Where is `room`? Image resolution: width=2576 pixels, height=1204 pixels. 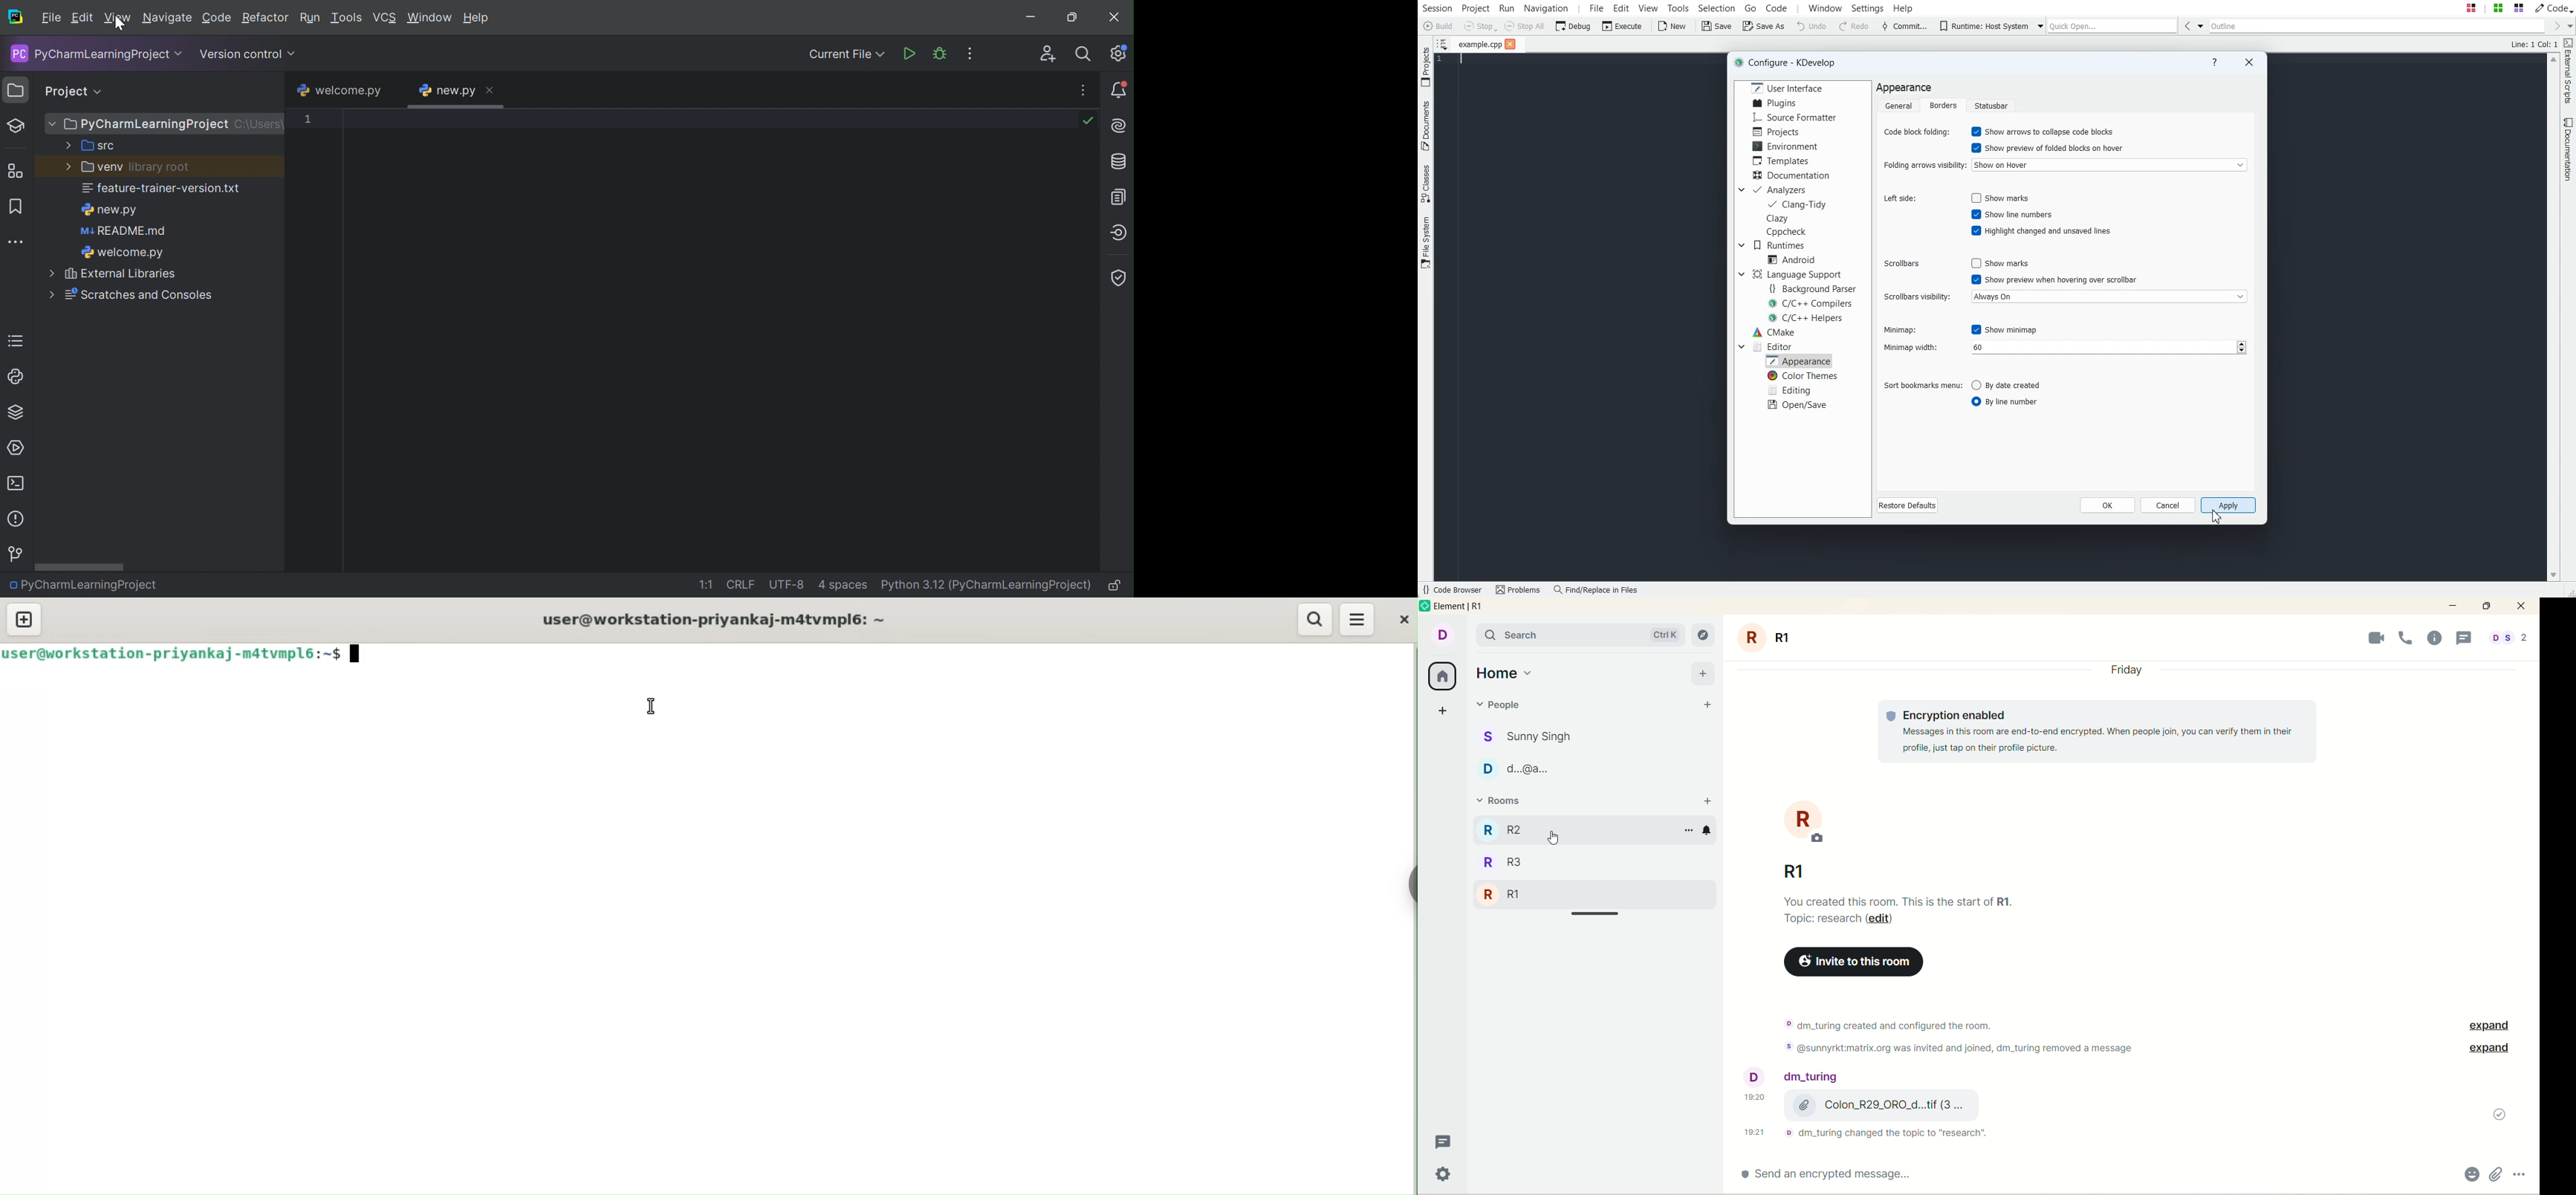
room is located at coordinates (1813, 823).